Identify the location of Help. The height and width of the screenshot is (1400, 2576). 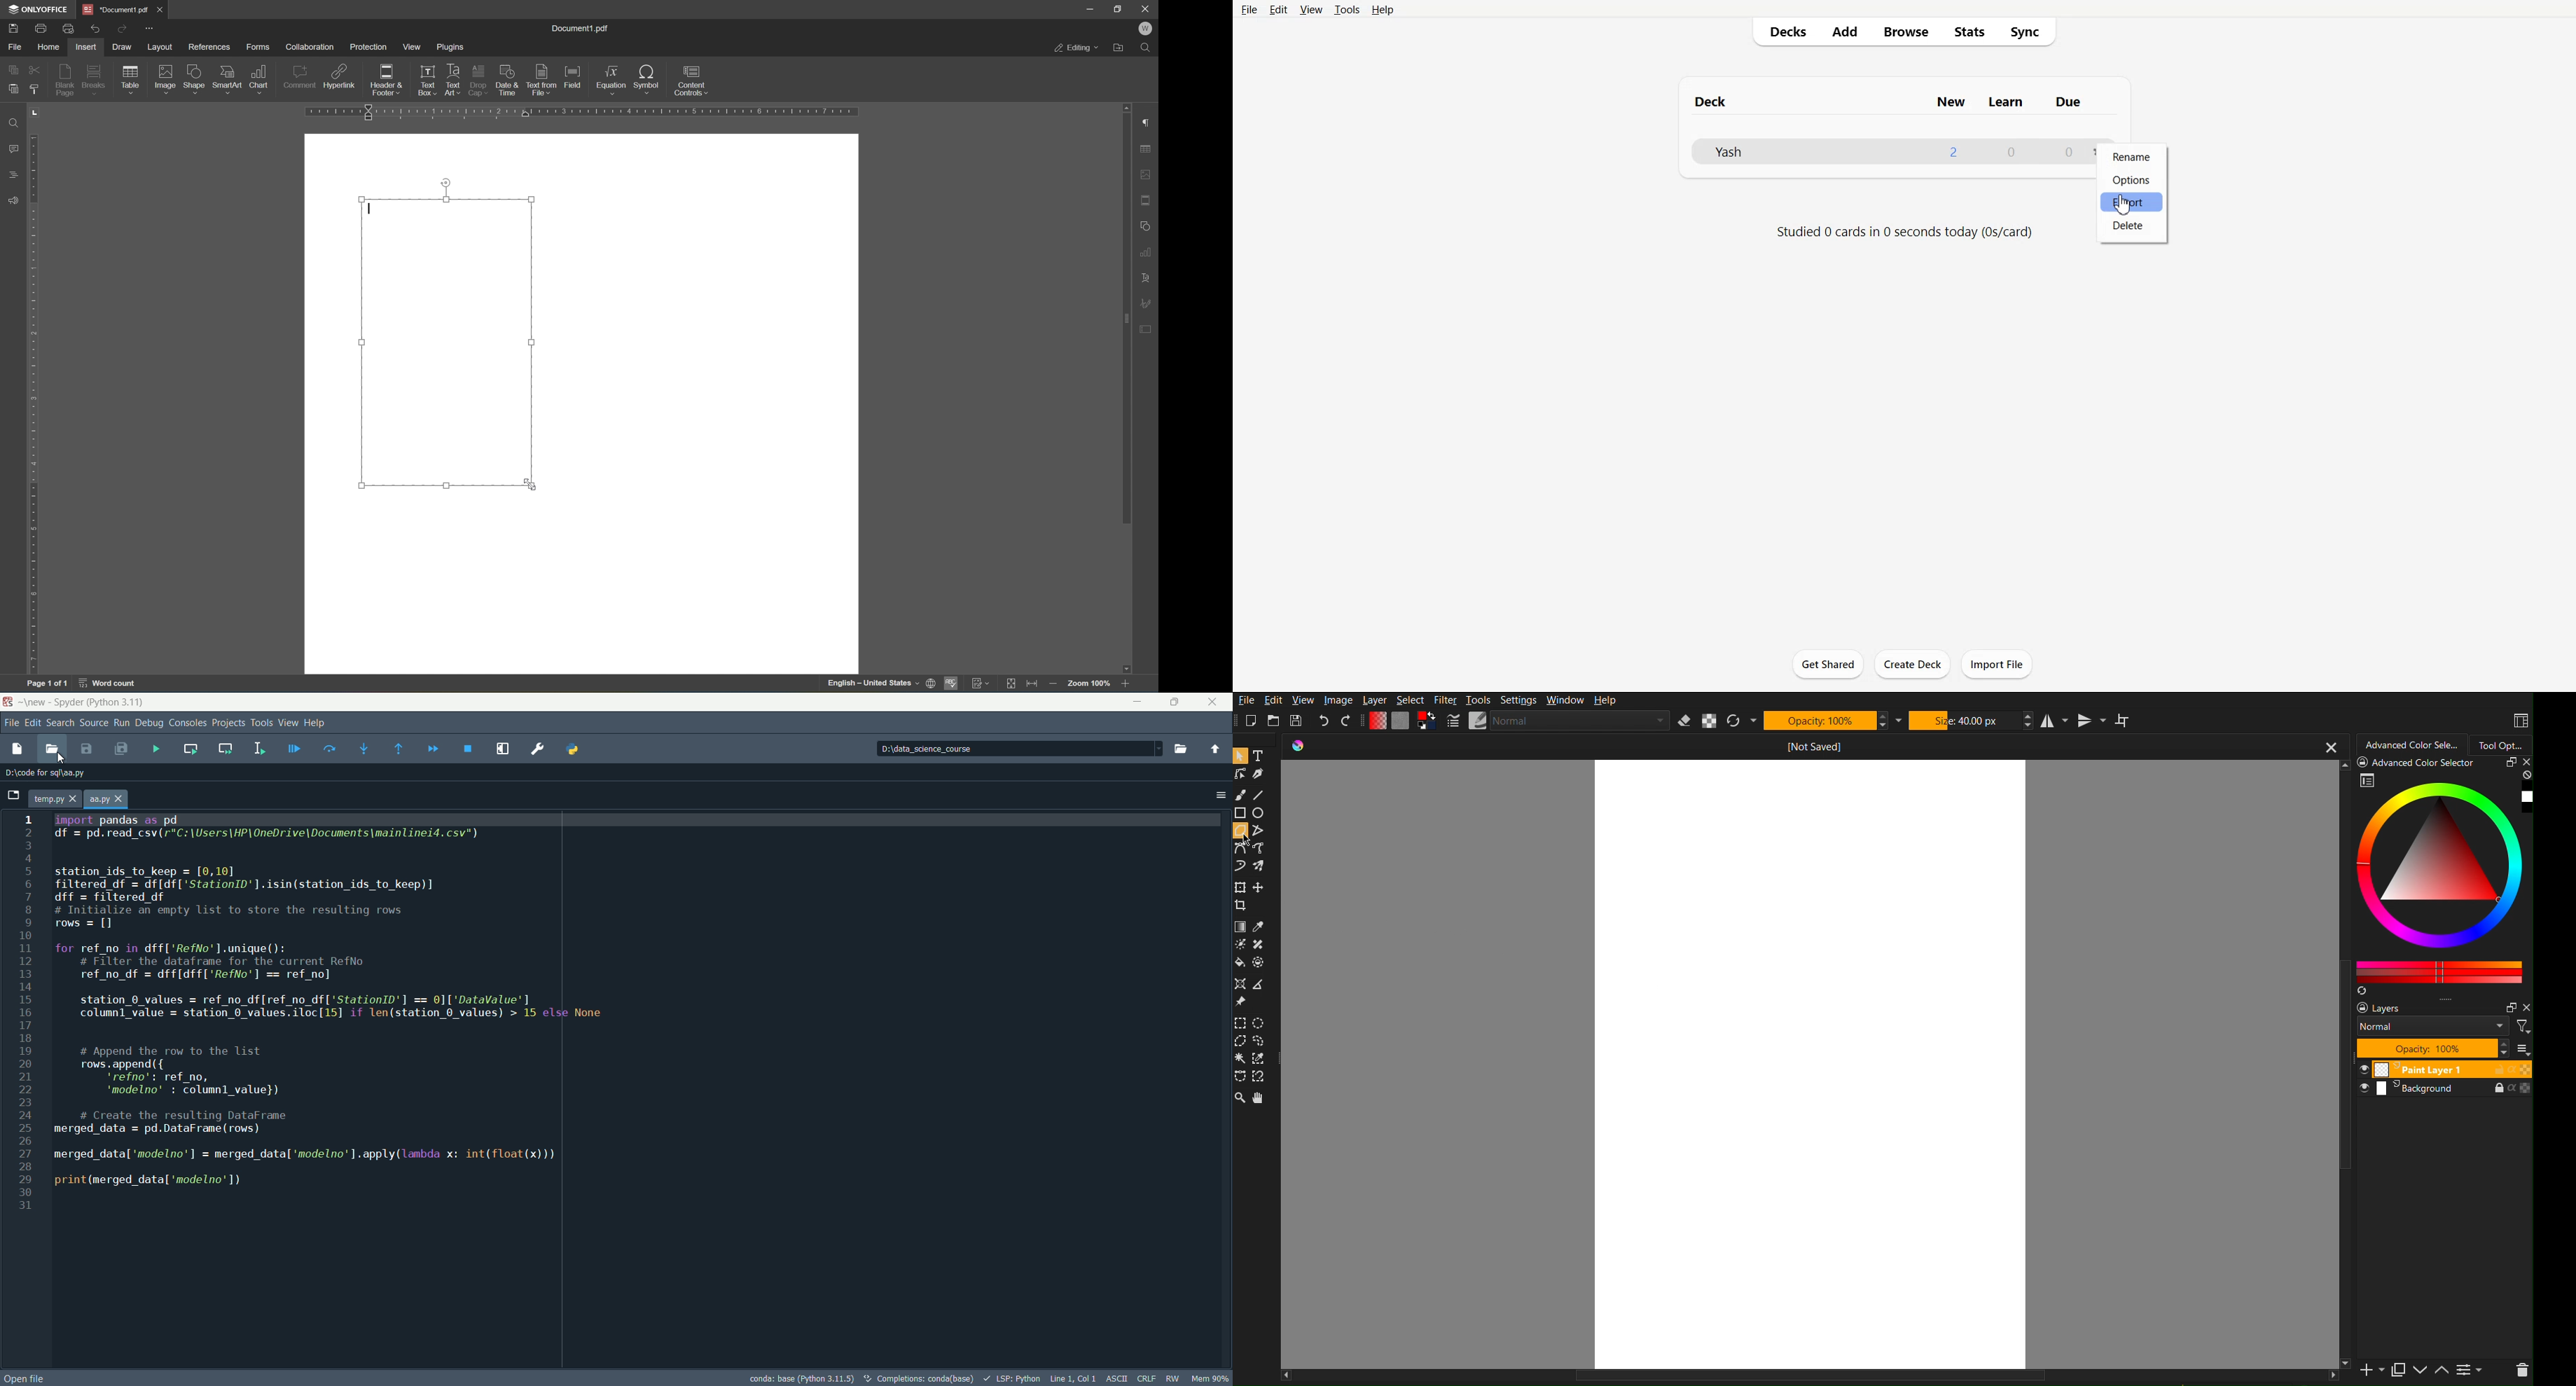
(1385, 10).